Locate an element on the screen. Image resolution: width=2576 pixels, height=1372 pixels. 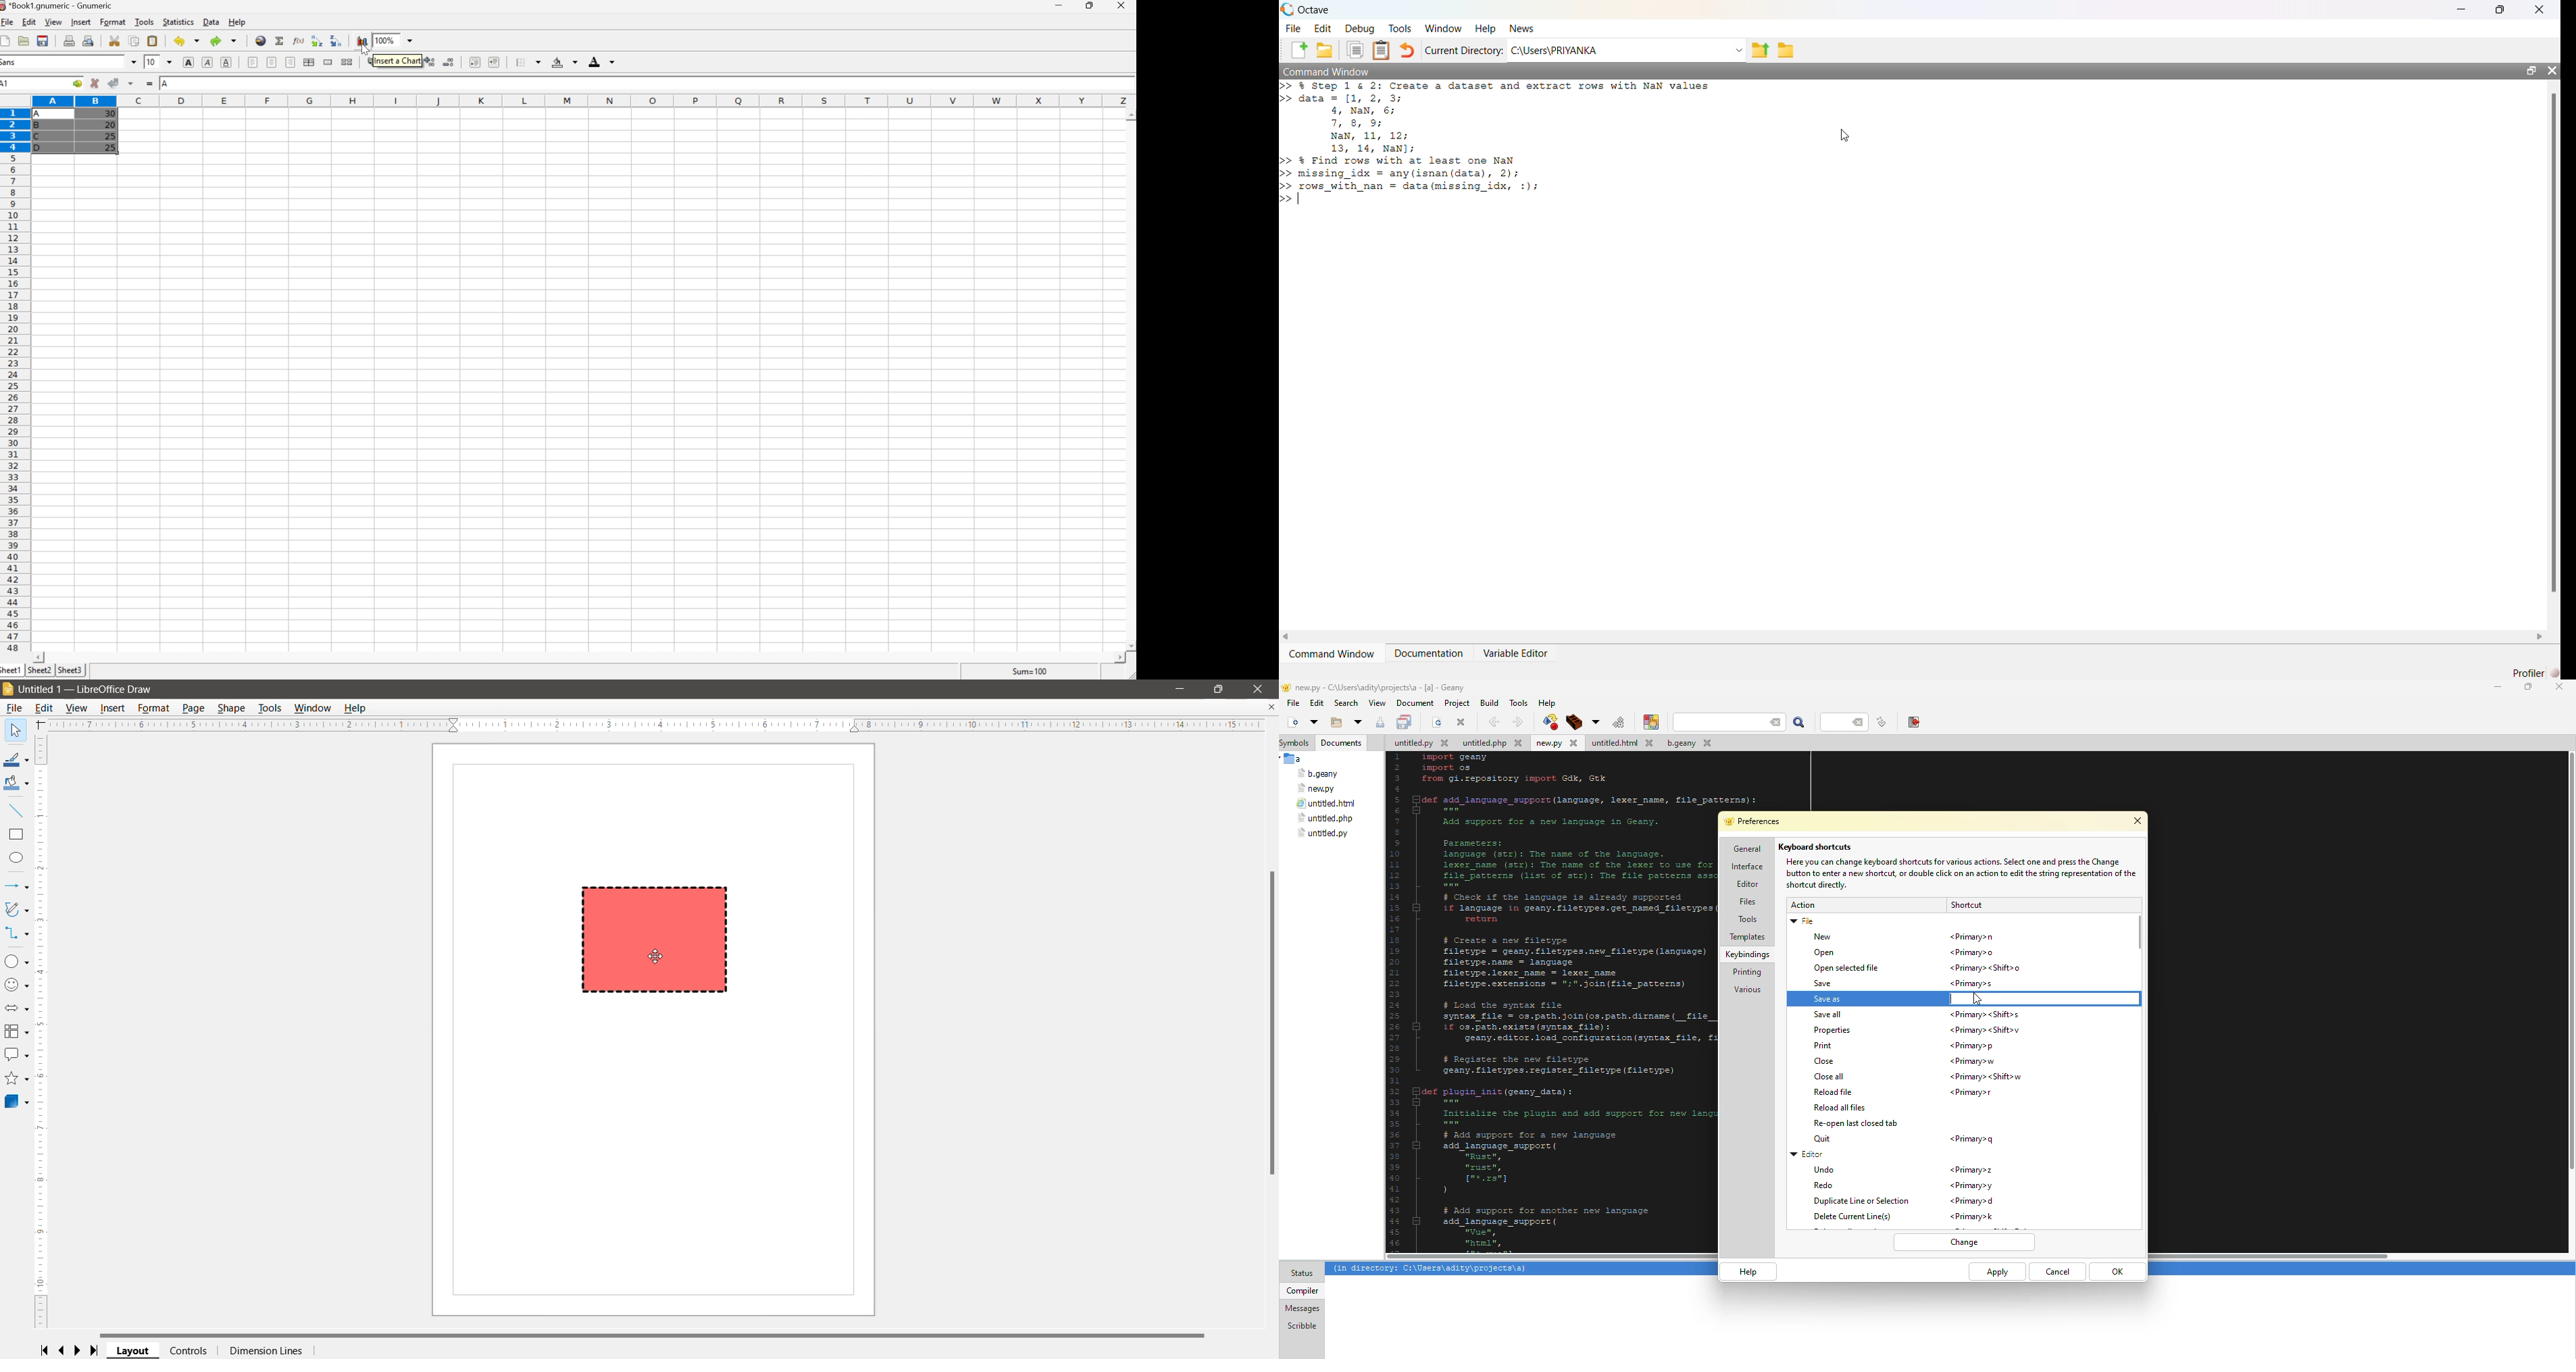
Window is located at coordinates (311, 708).